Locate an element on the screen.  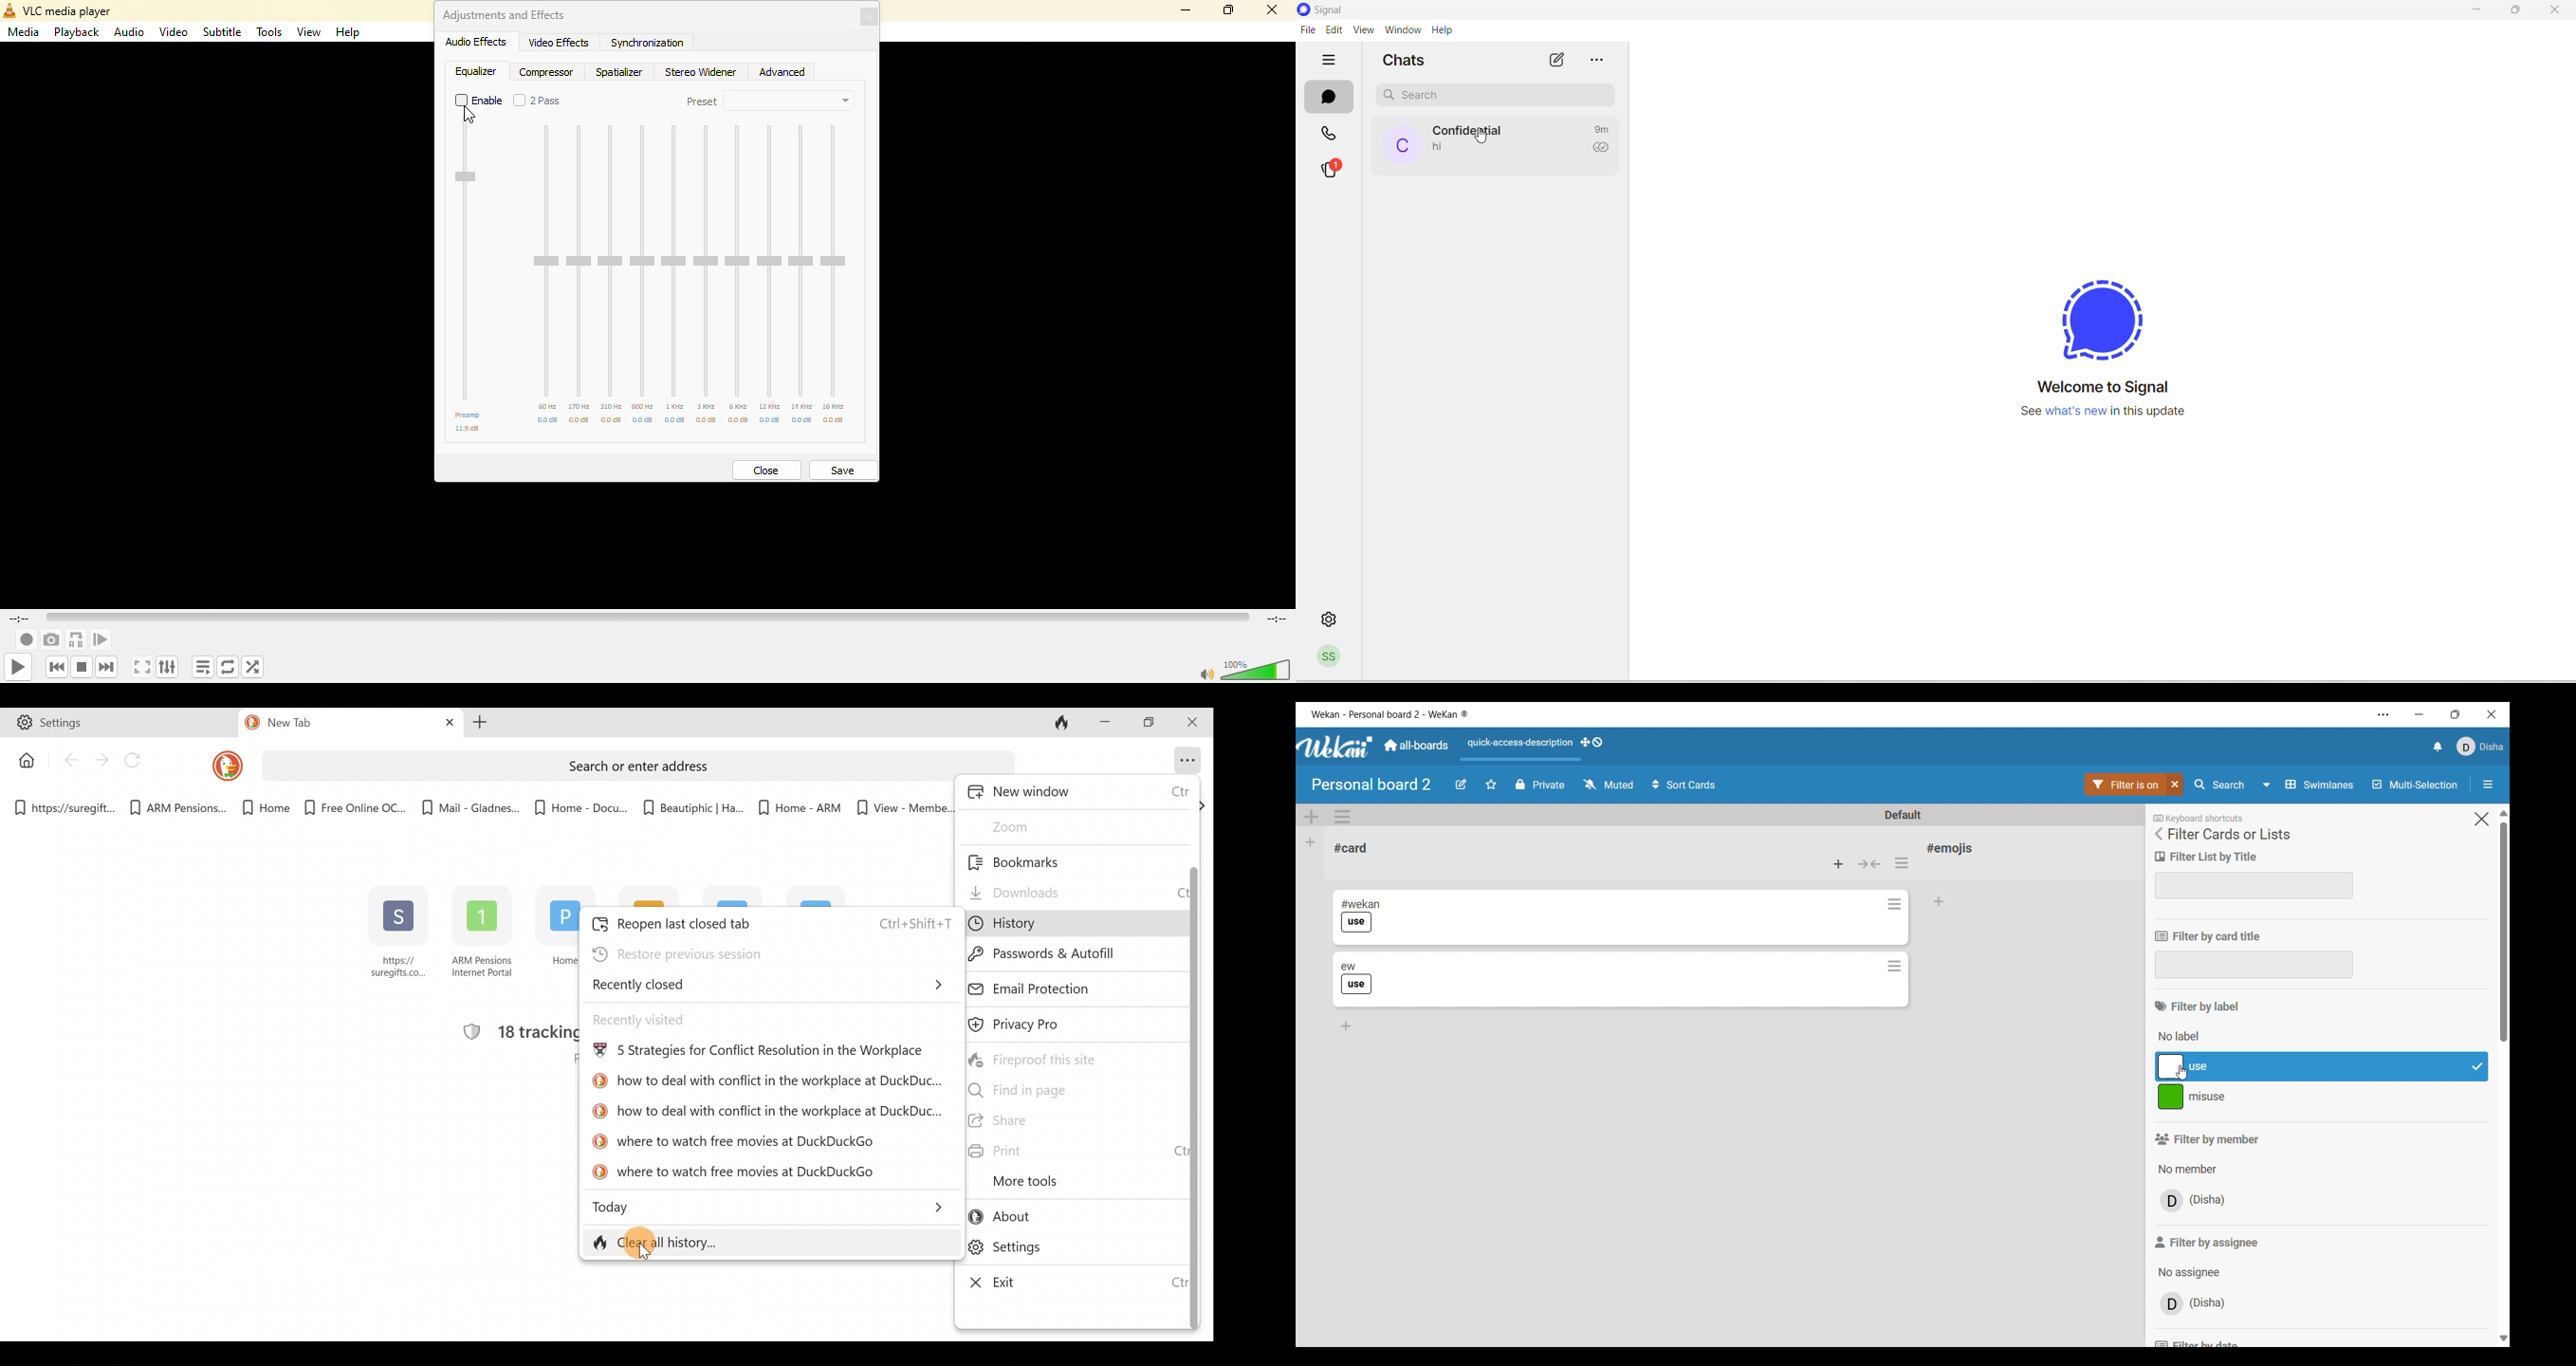
adjustor is located at coordinates (611, 261).